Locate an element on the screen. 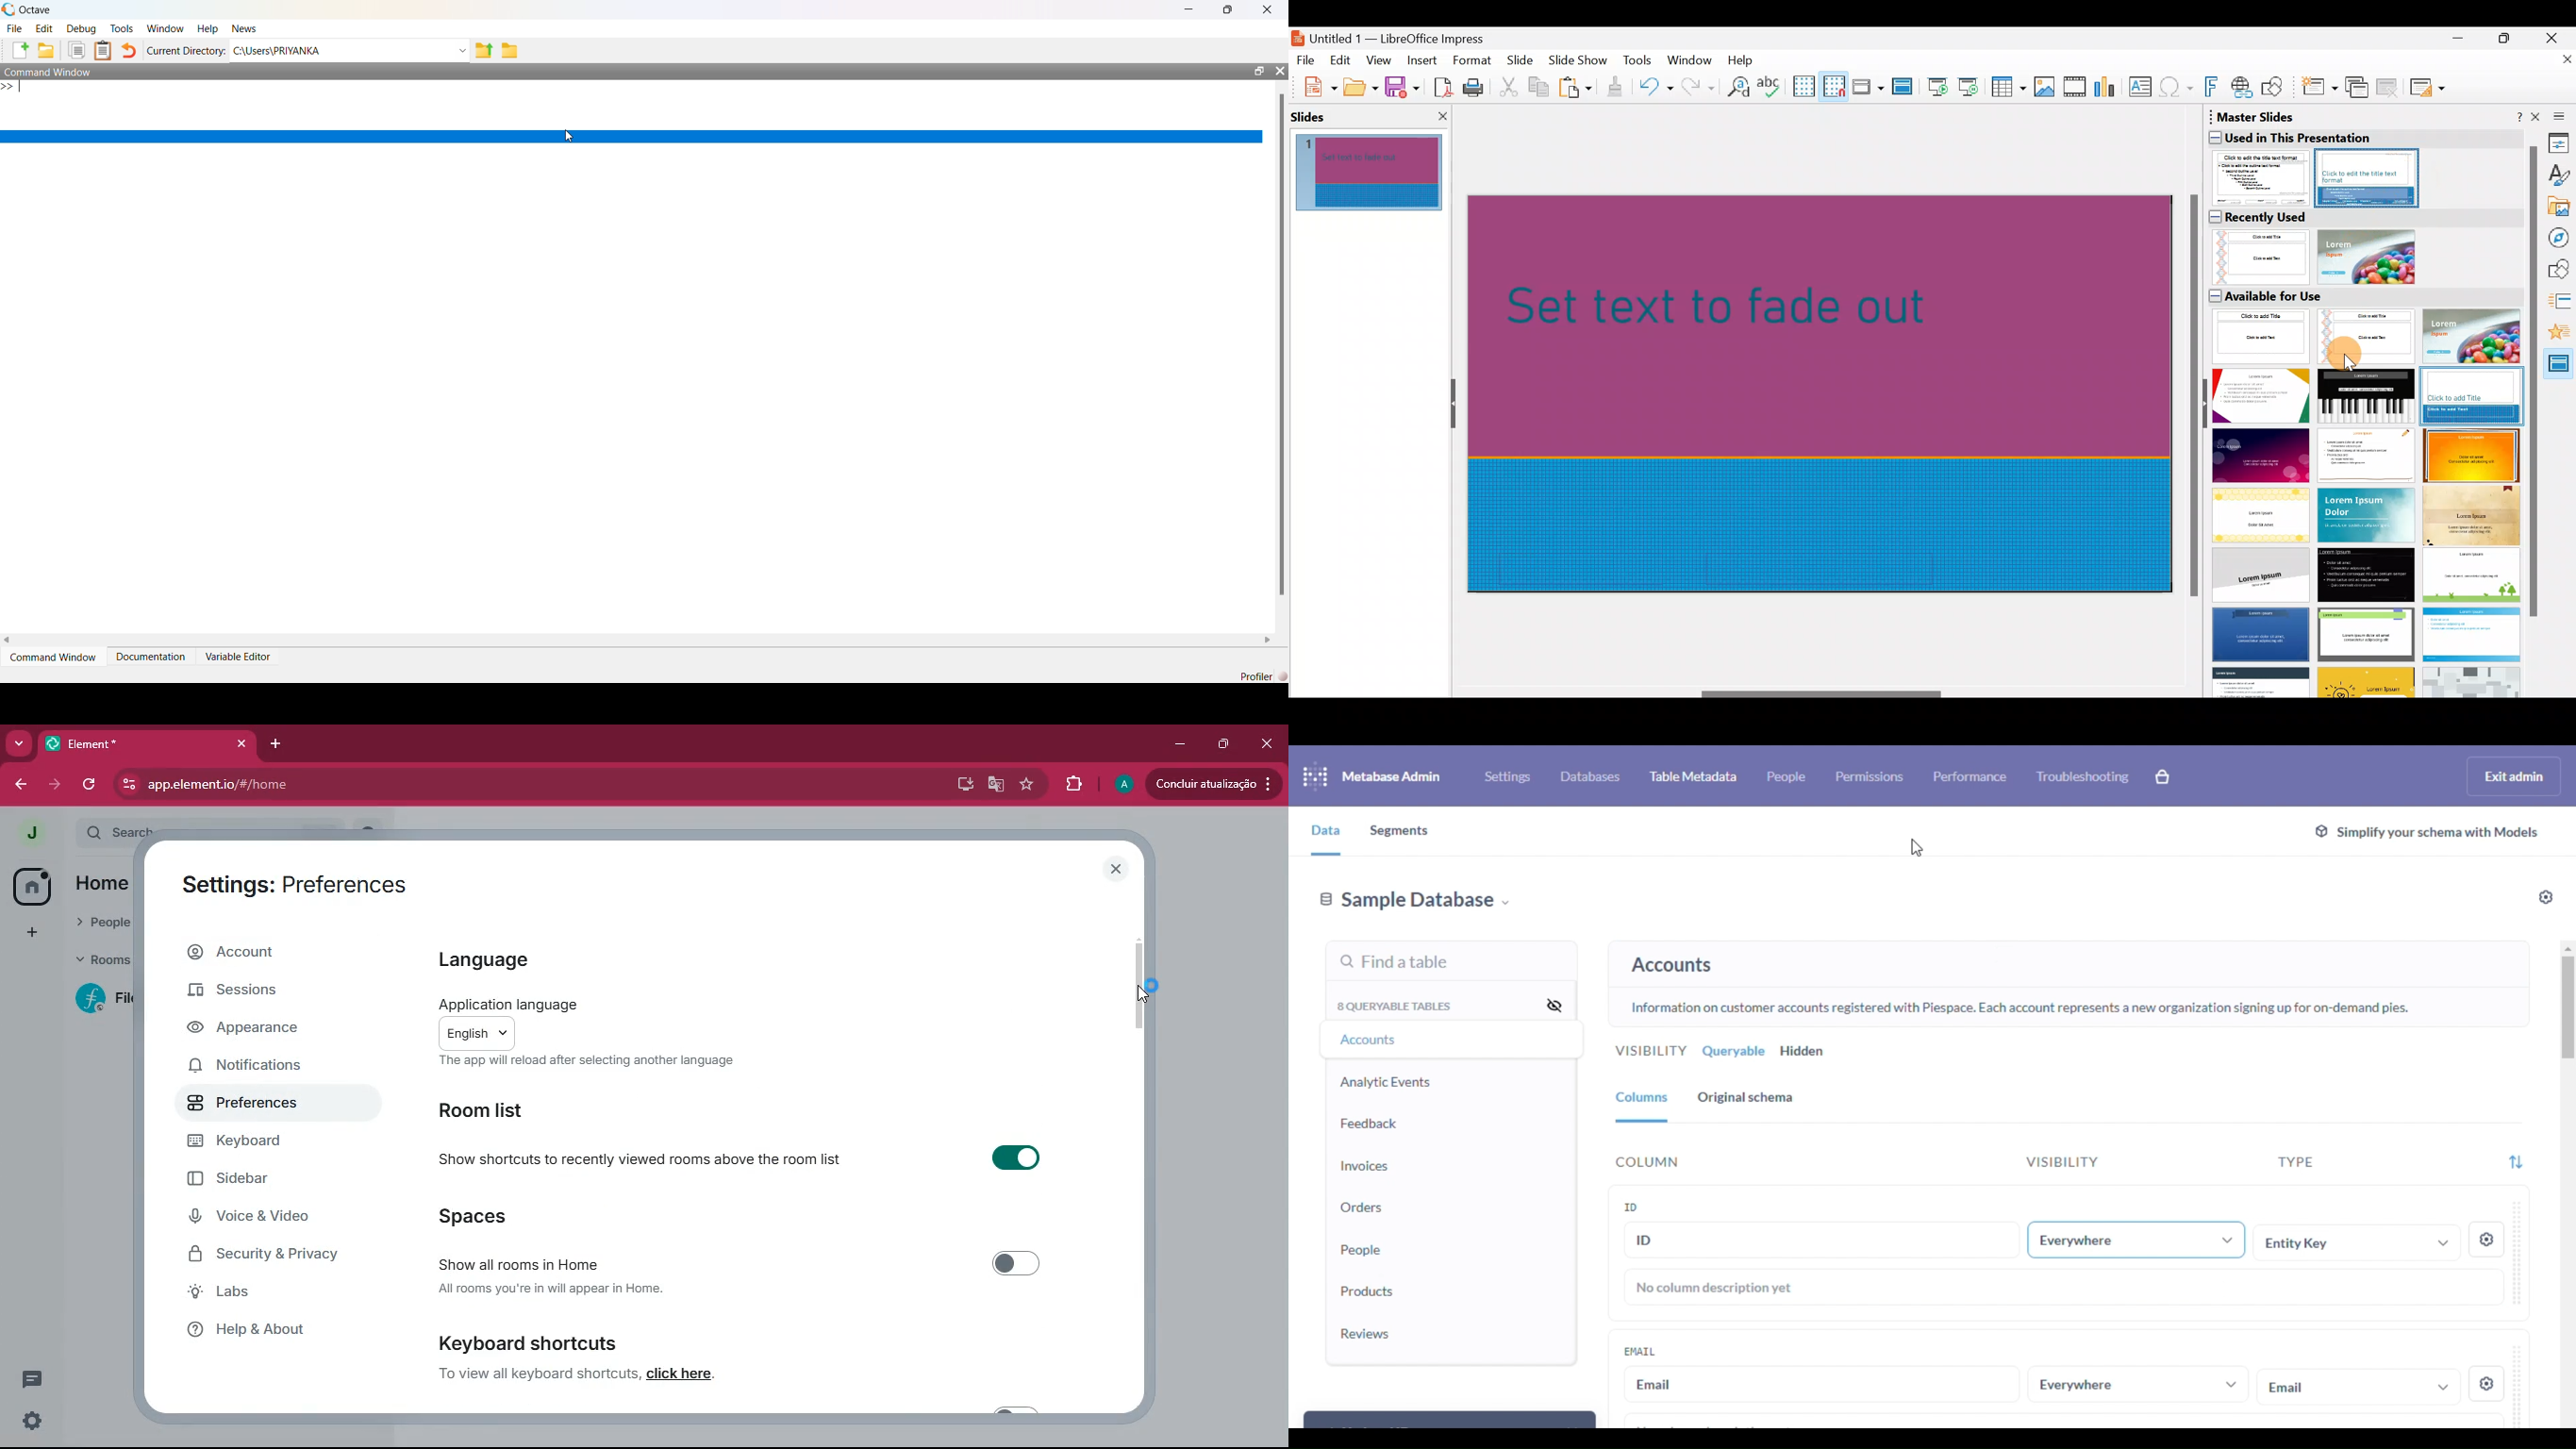  home is located at coordinates (31, 886).